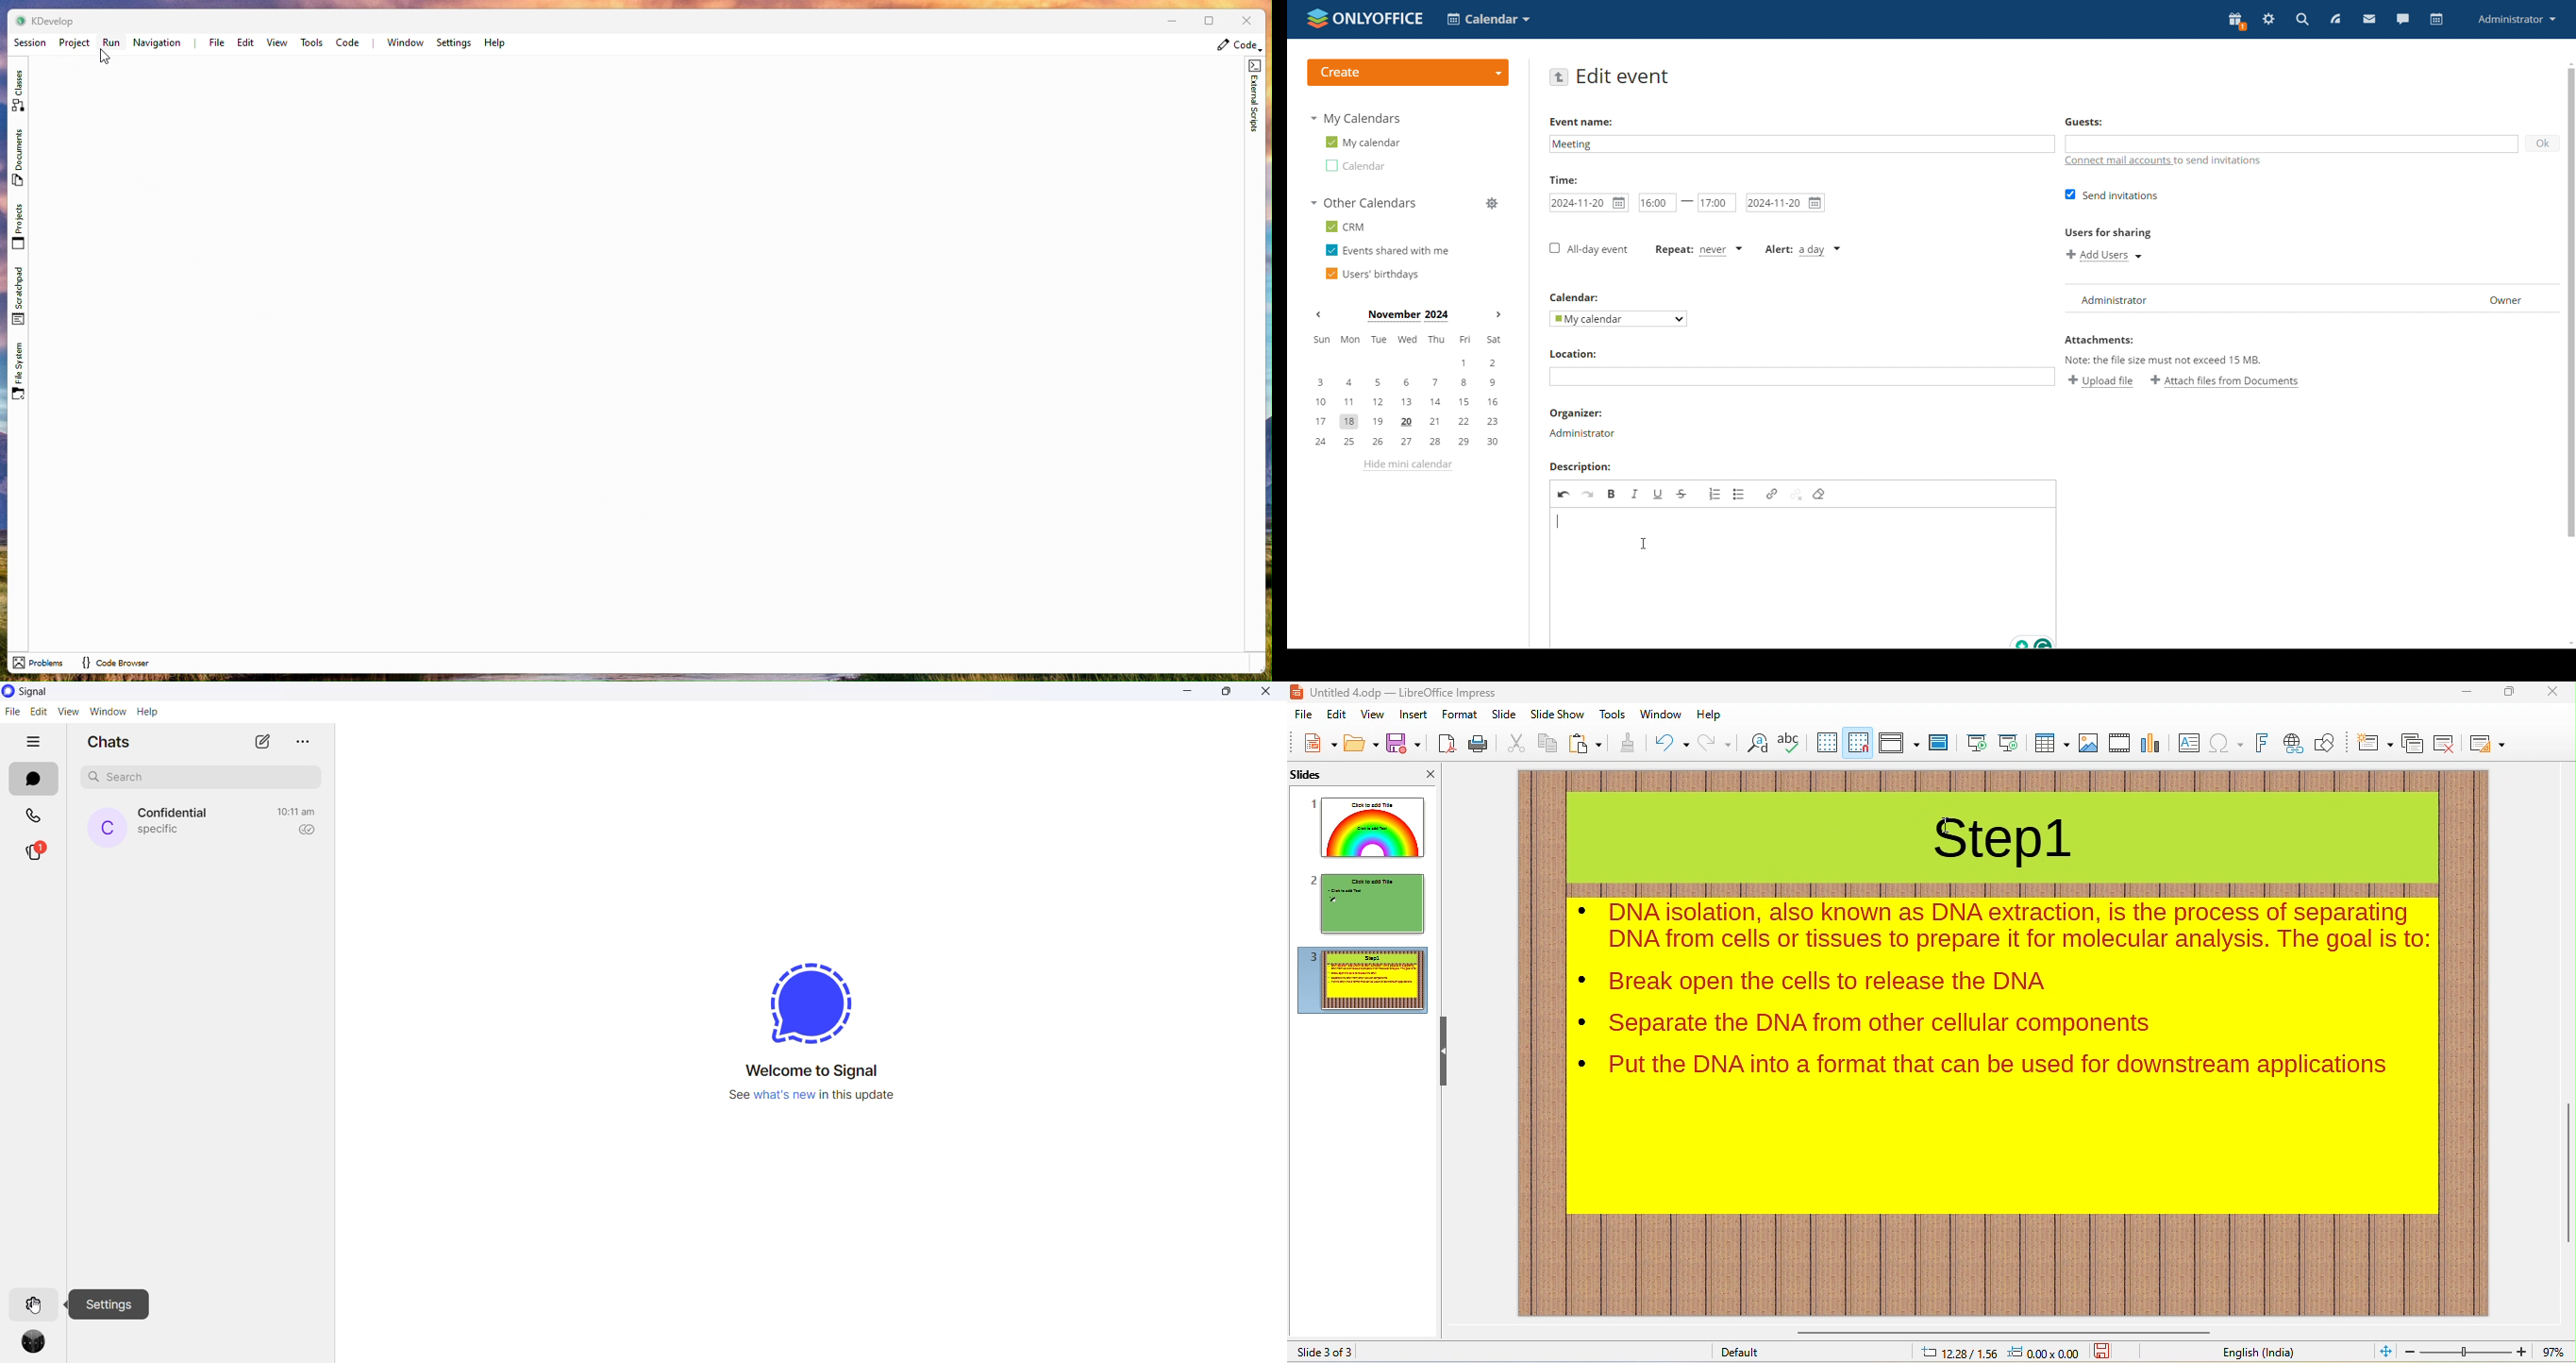 This screenshot has width=2576, height=1372. I want to click on read recipient, so click(304, 830).